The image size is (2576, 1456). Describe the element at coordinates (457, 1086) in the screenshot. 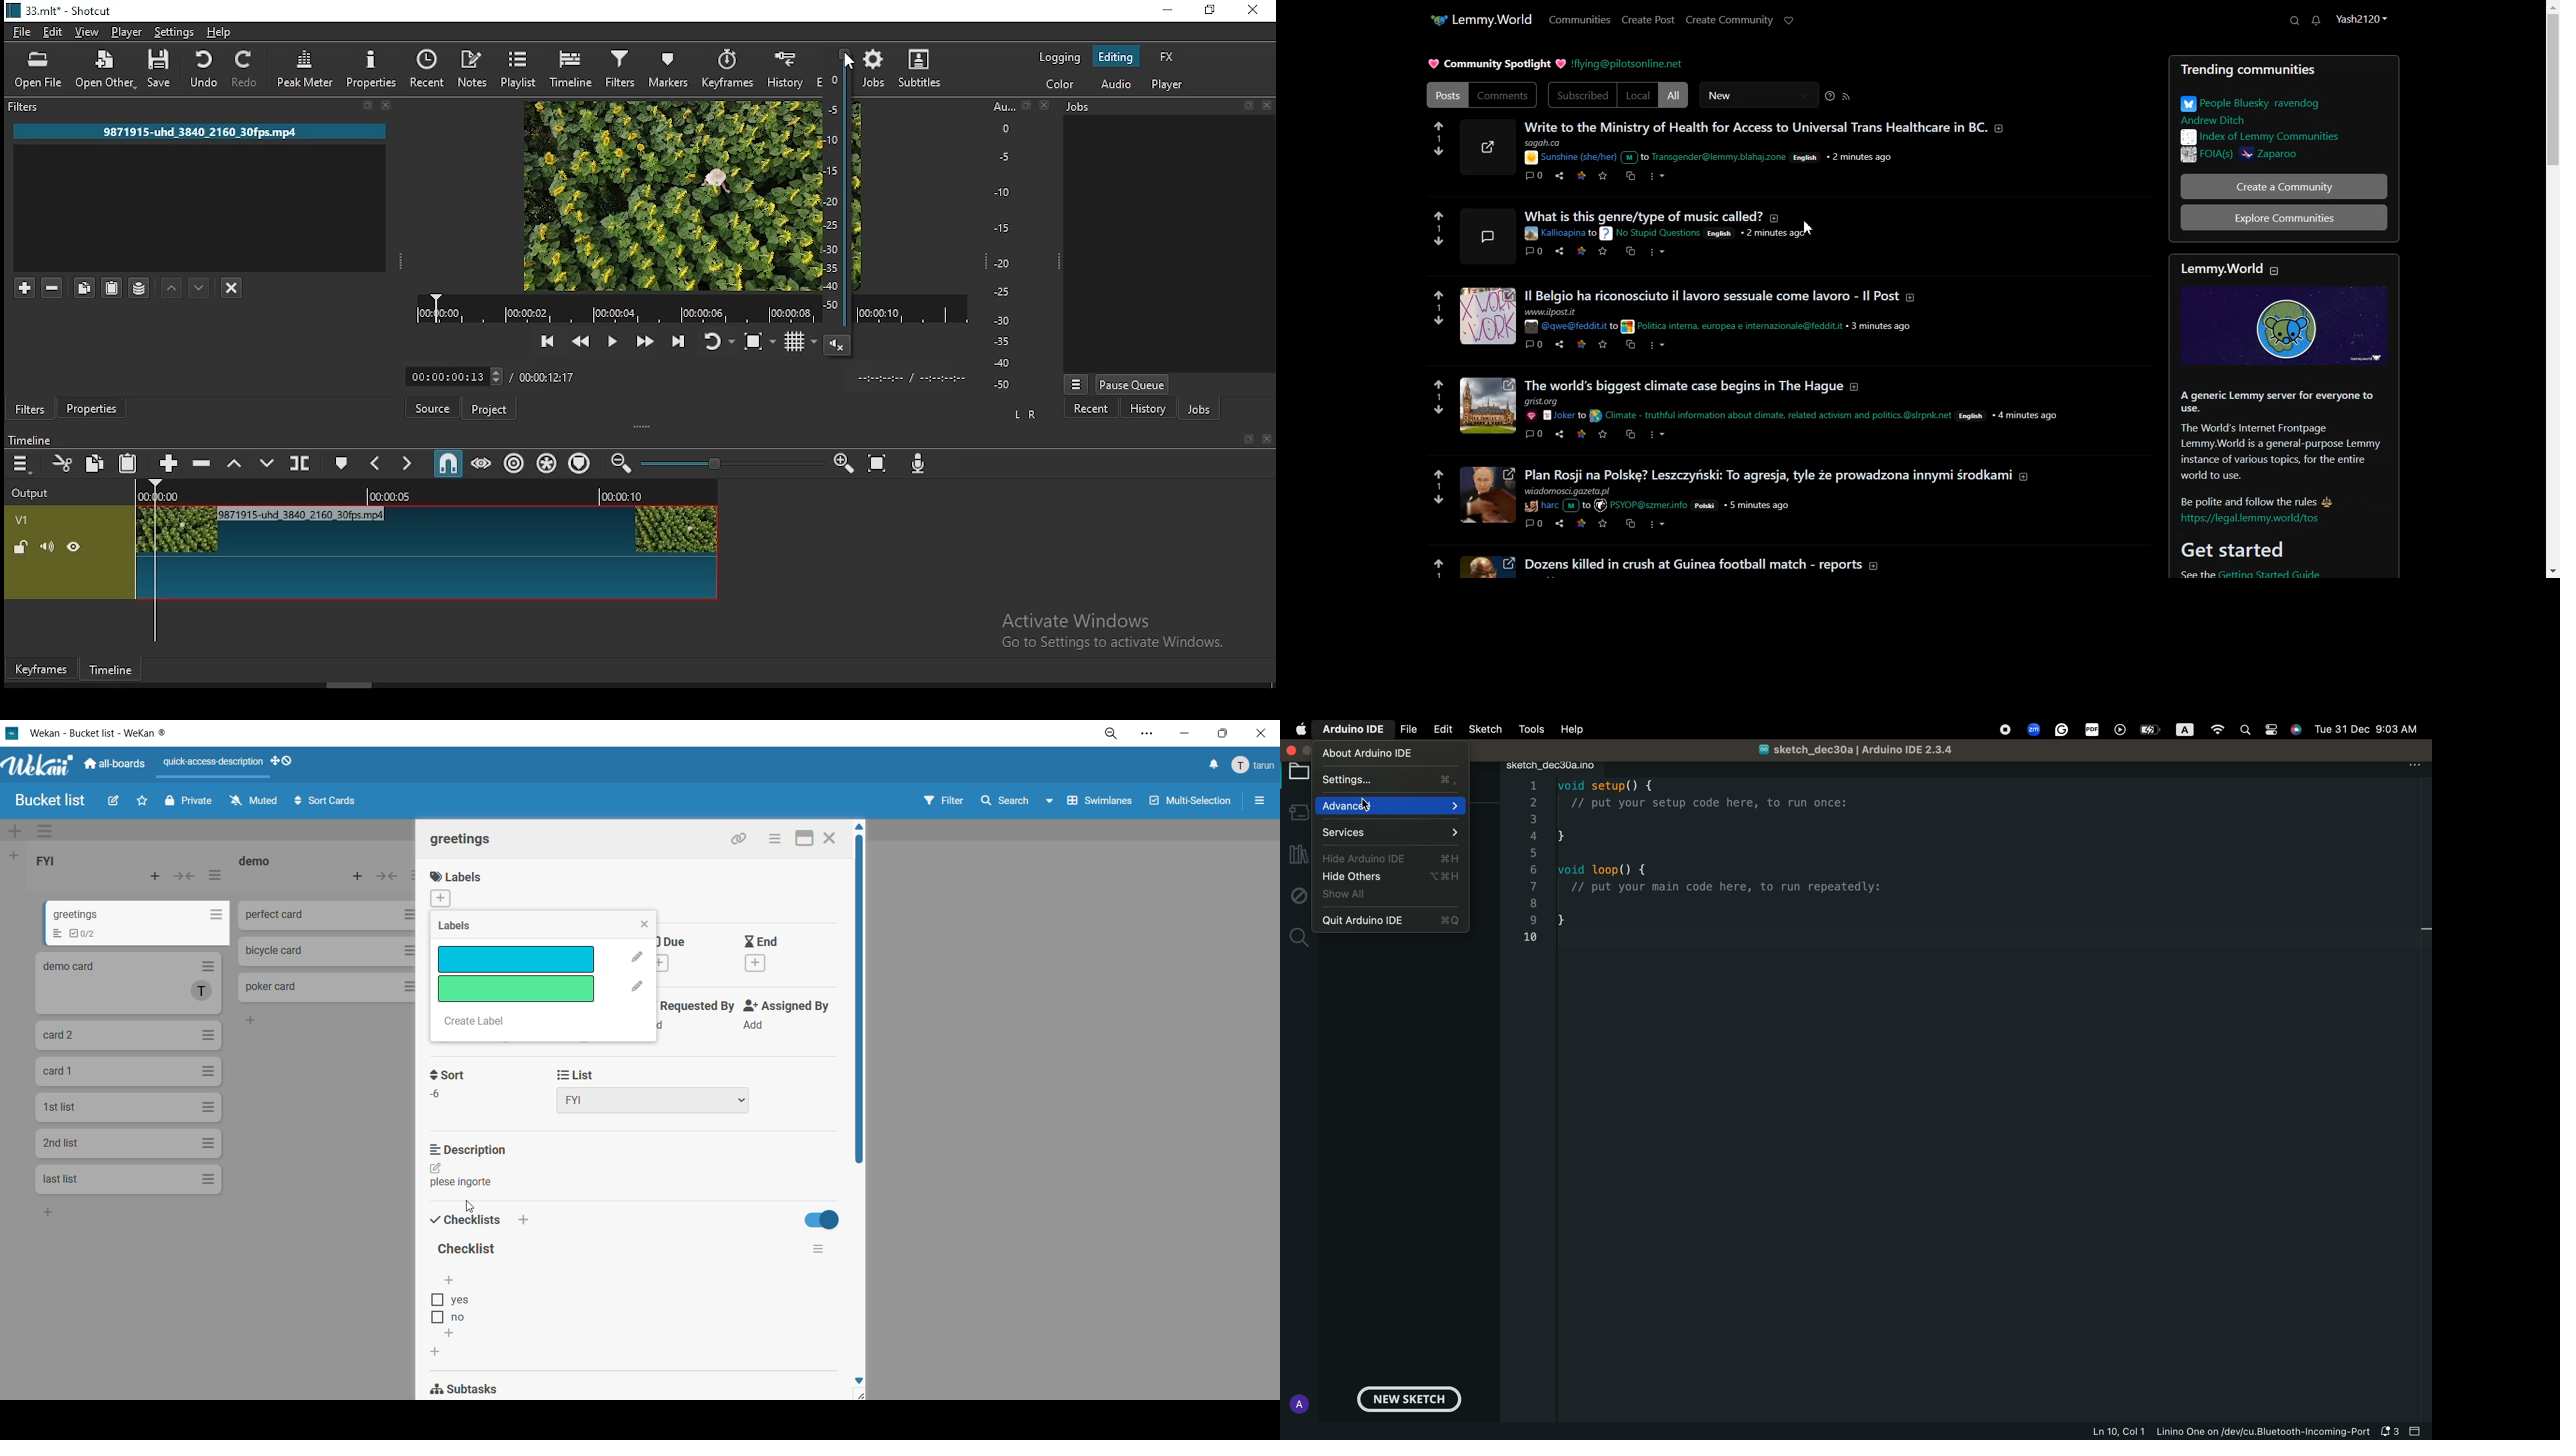

I see `sort` at that location.